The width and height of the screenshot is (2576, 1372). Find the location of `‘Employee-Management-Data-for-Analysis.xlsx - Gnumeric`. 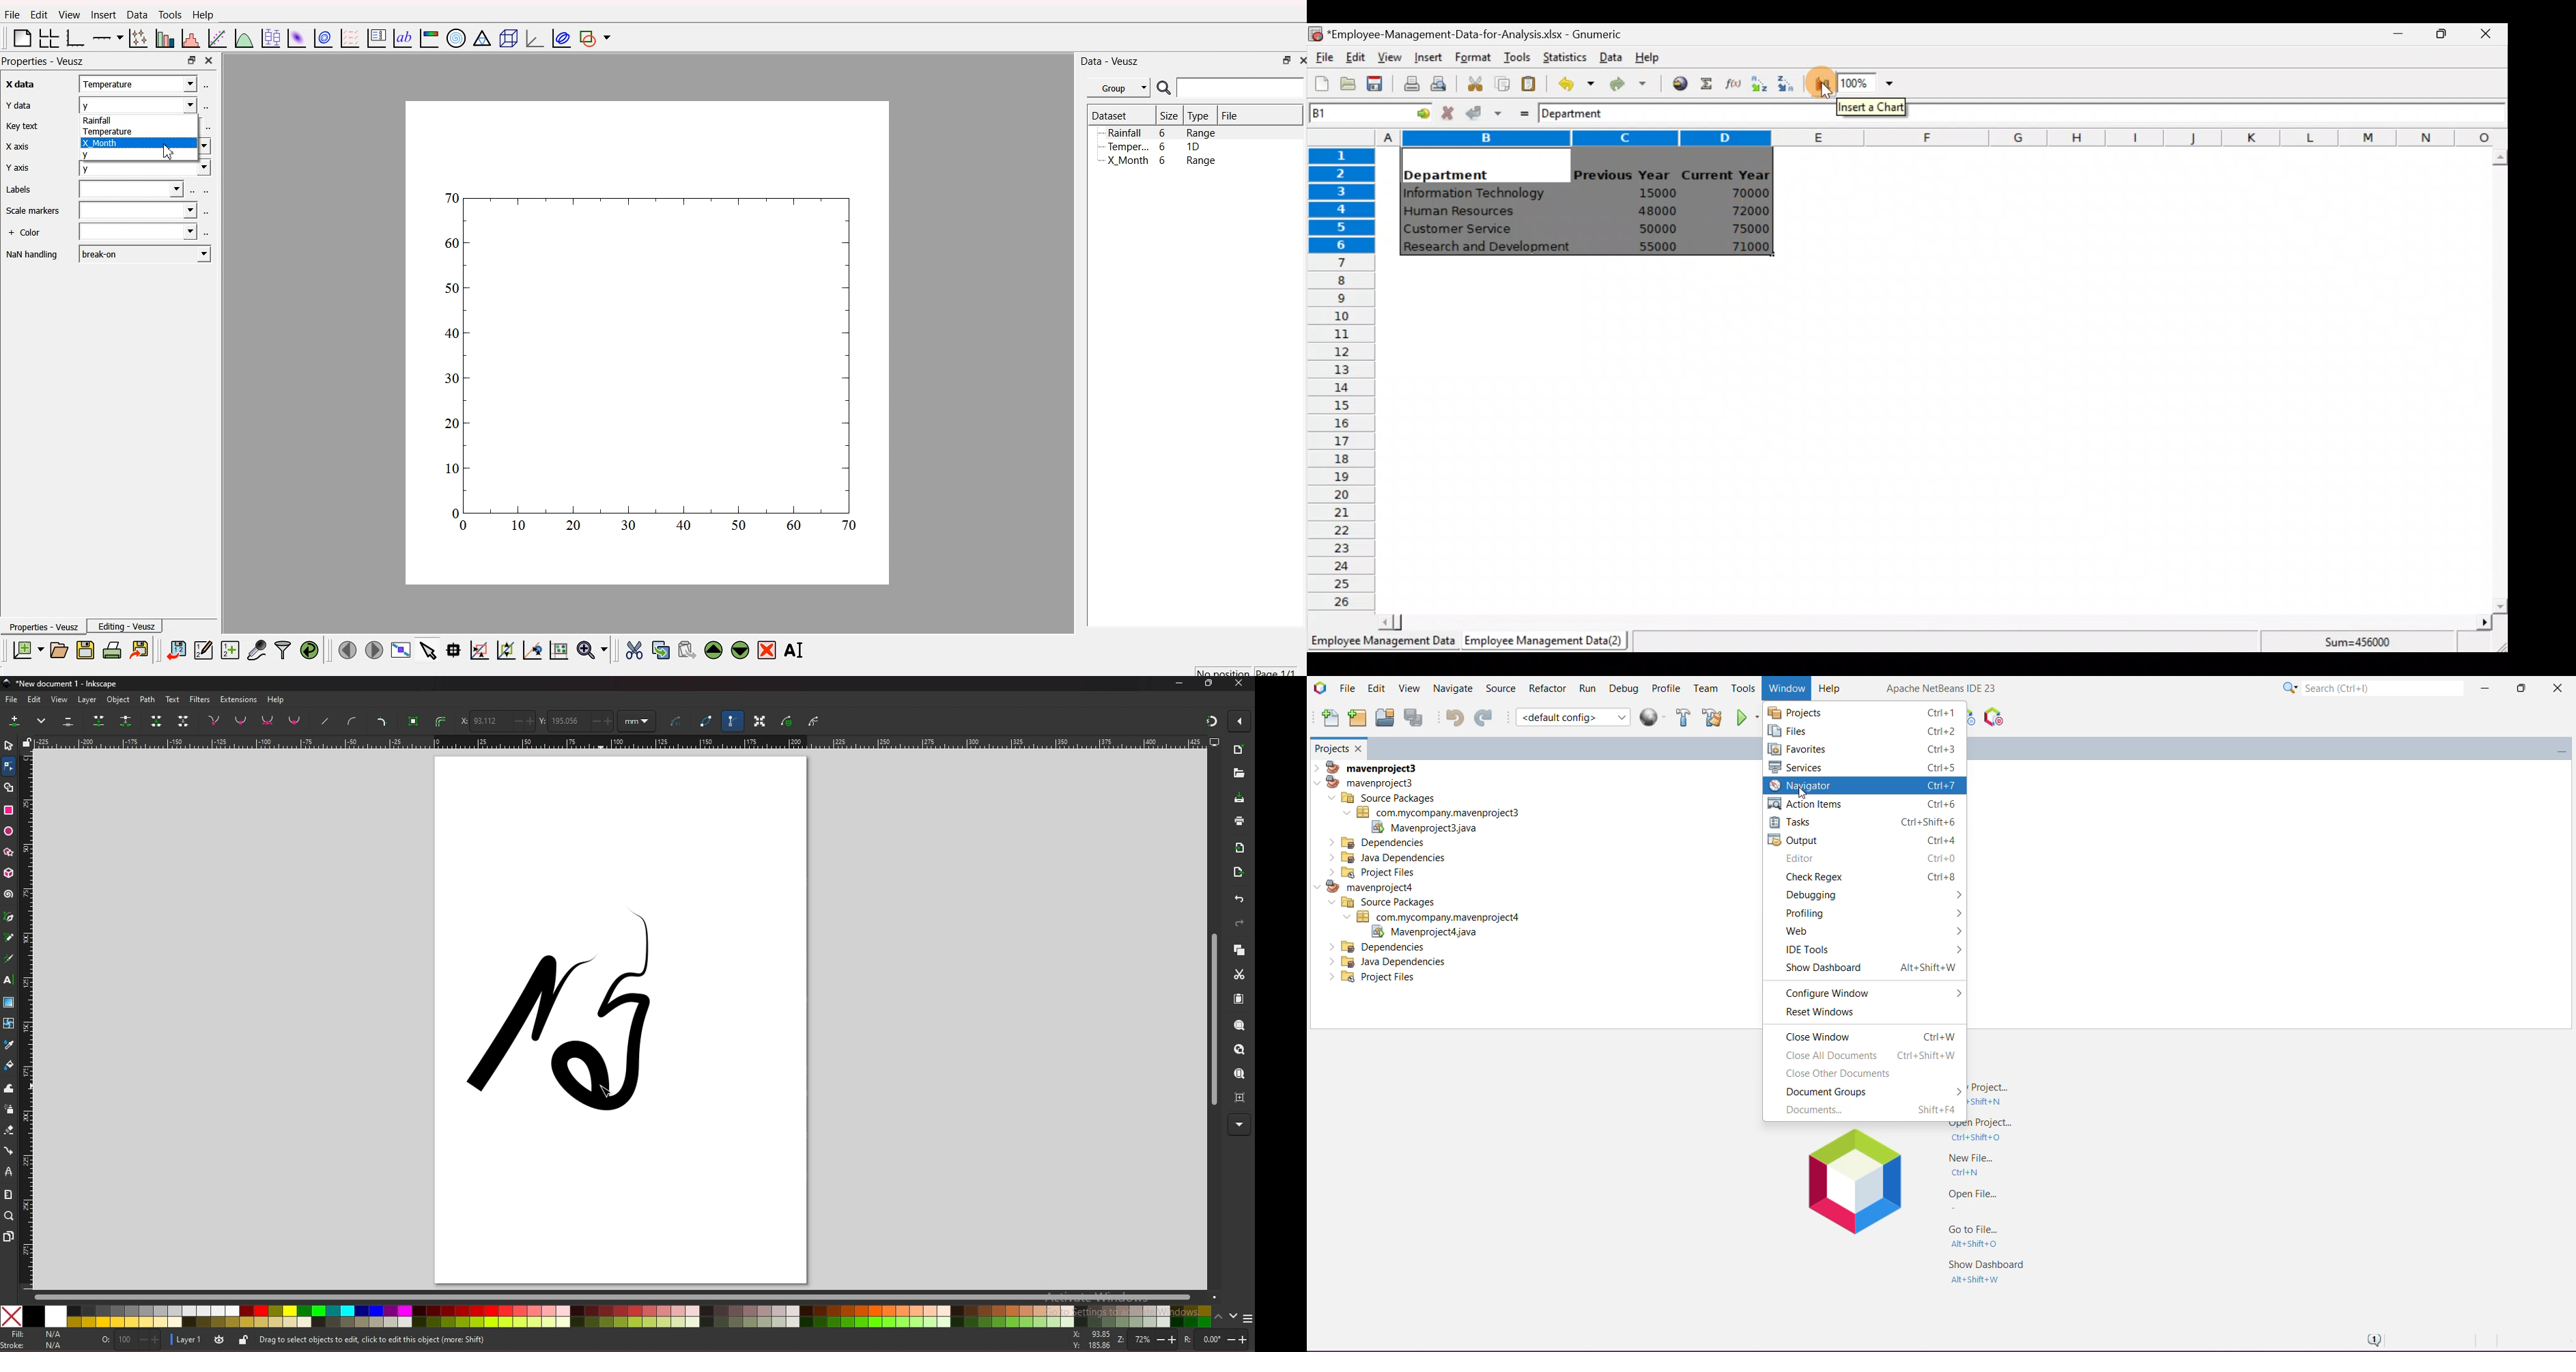

‘Employee-Management-Data-for-Analysis.xlsx - Gnumeric is located at coordinates (1478, 33).